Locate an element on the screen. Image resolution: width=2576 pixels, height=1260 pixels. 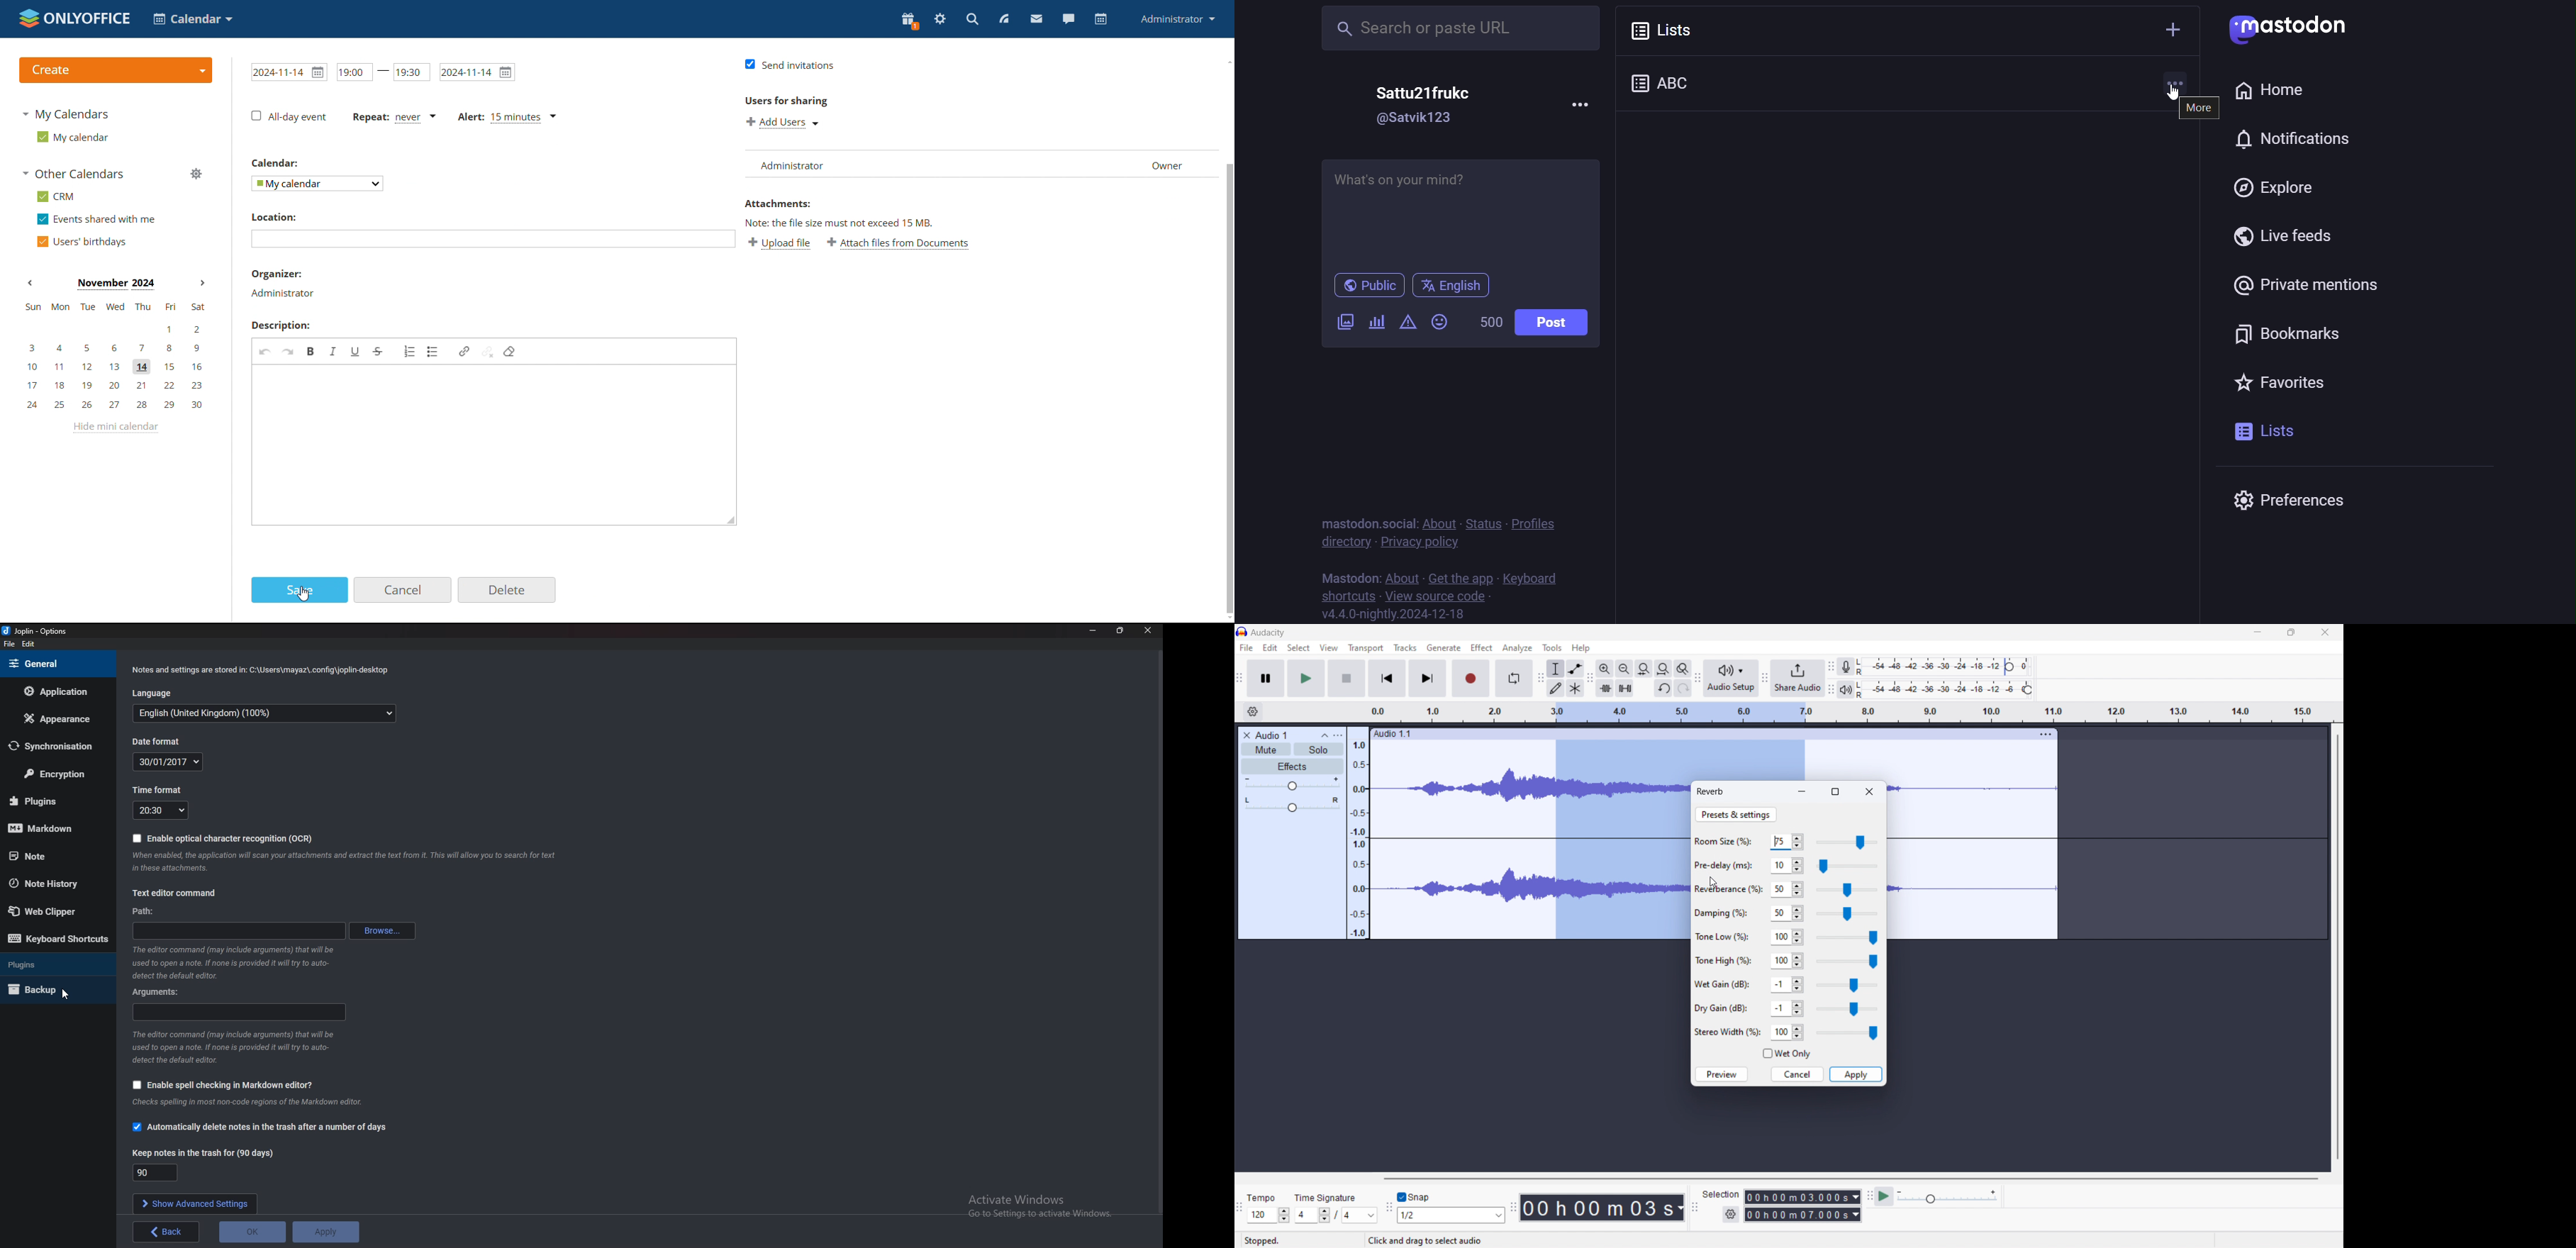
path is located at coordinates (150, 912).